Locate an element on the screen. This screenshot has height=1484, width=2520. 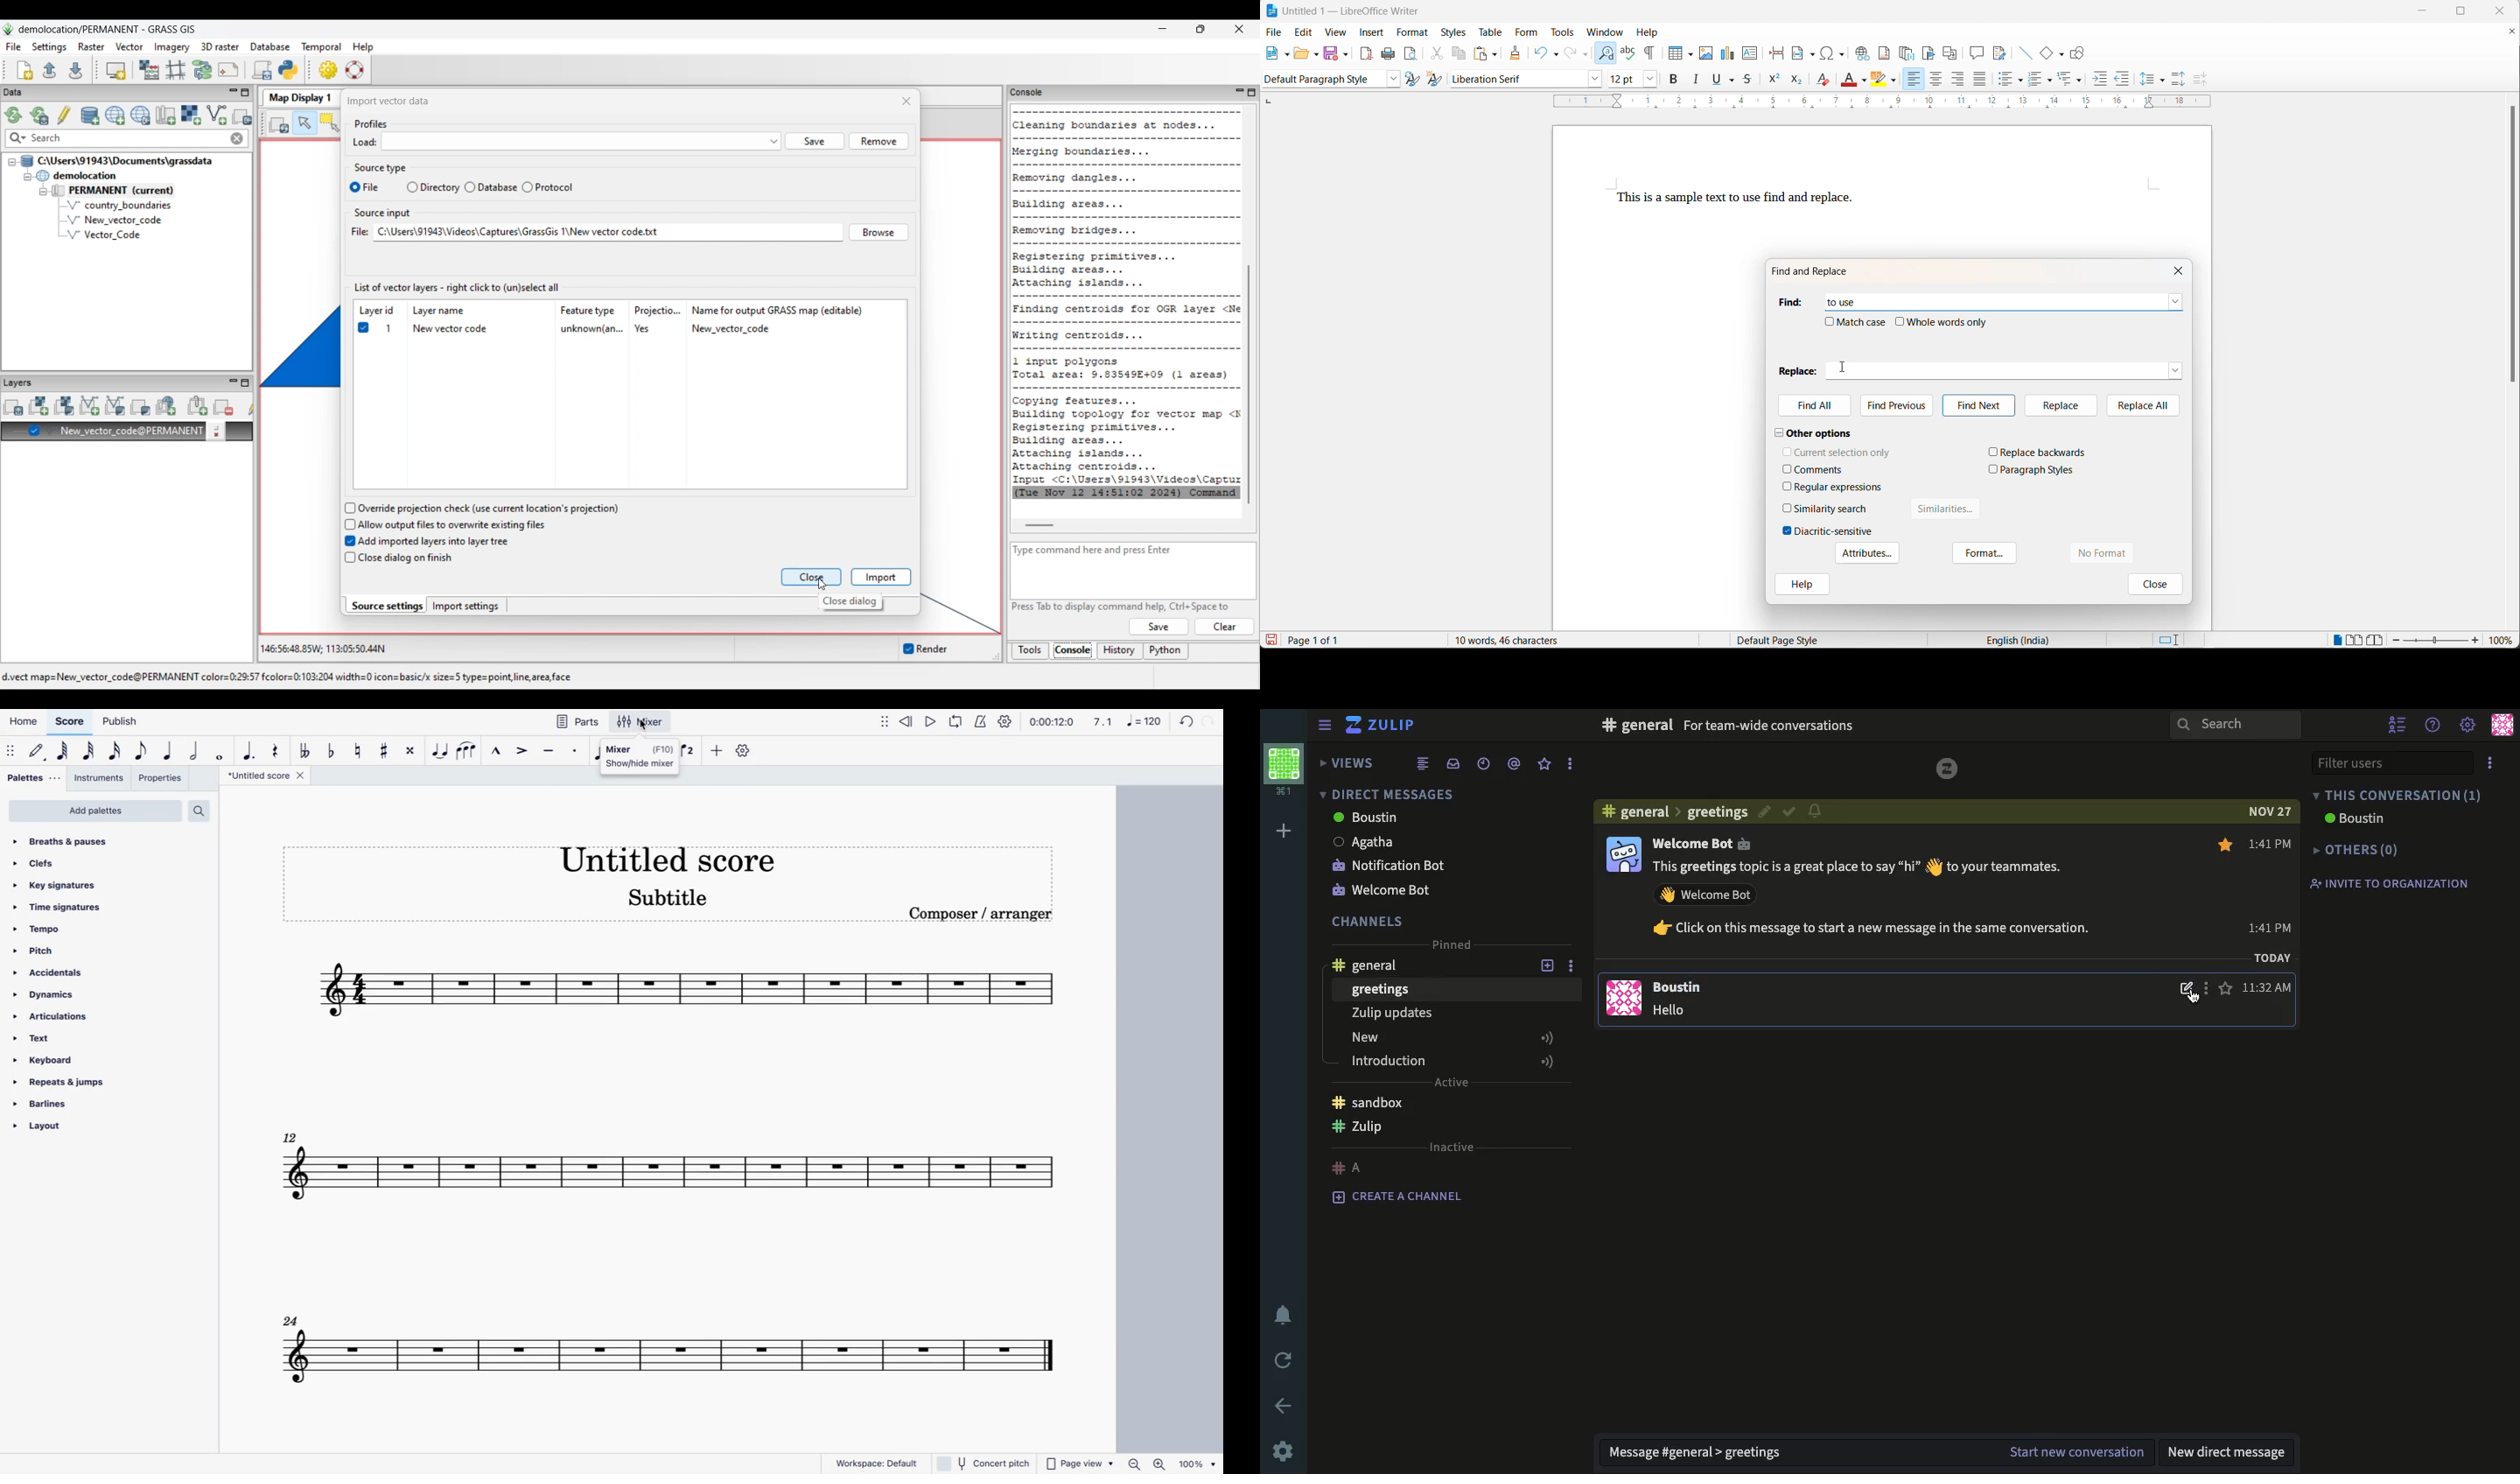
quarter note is located at coordinates (168, 751).